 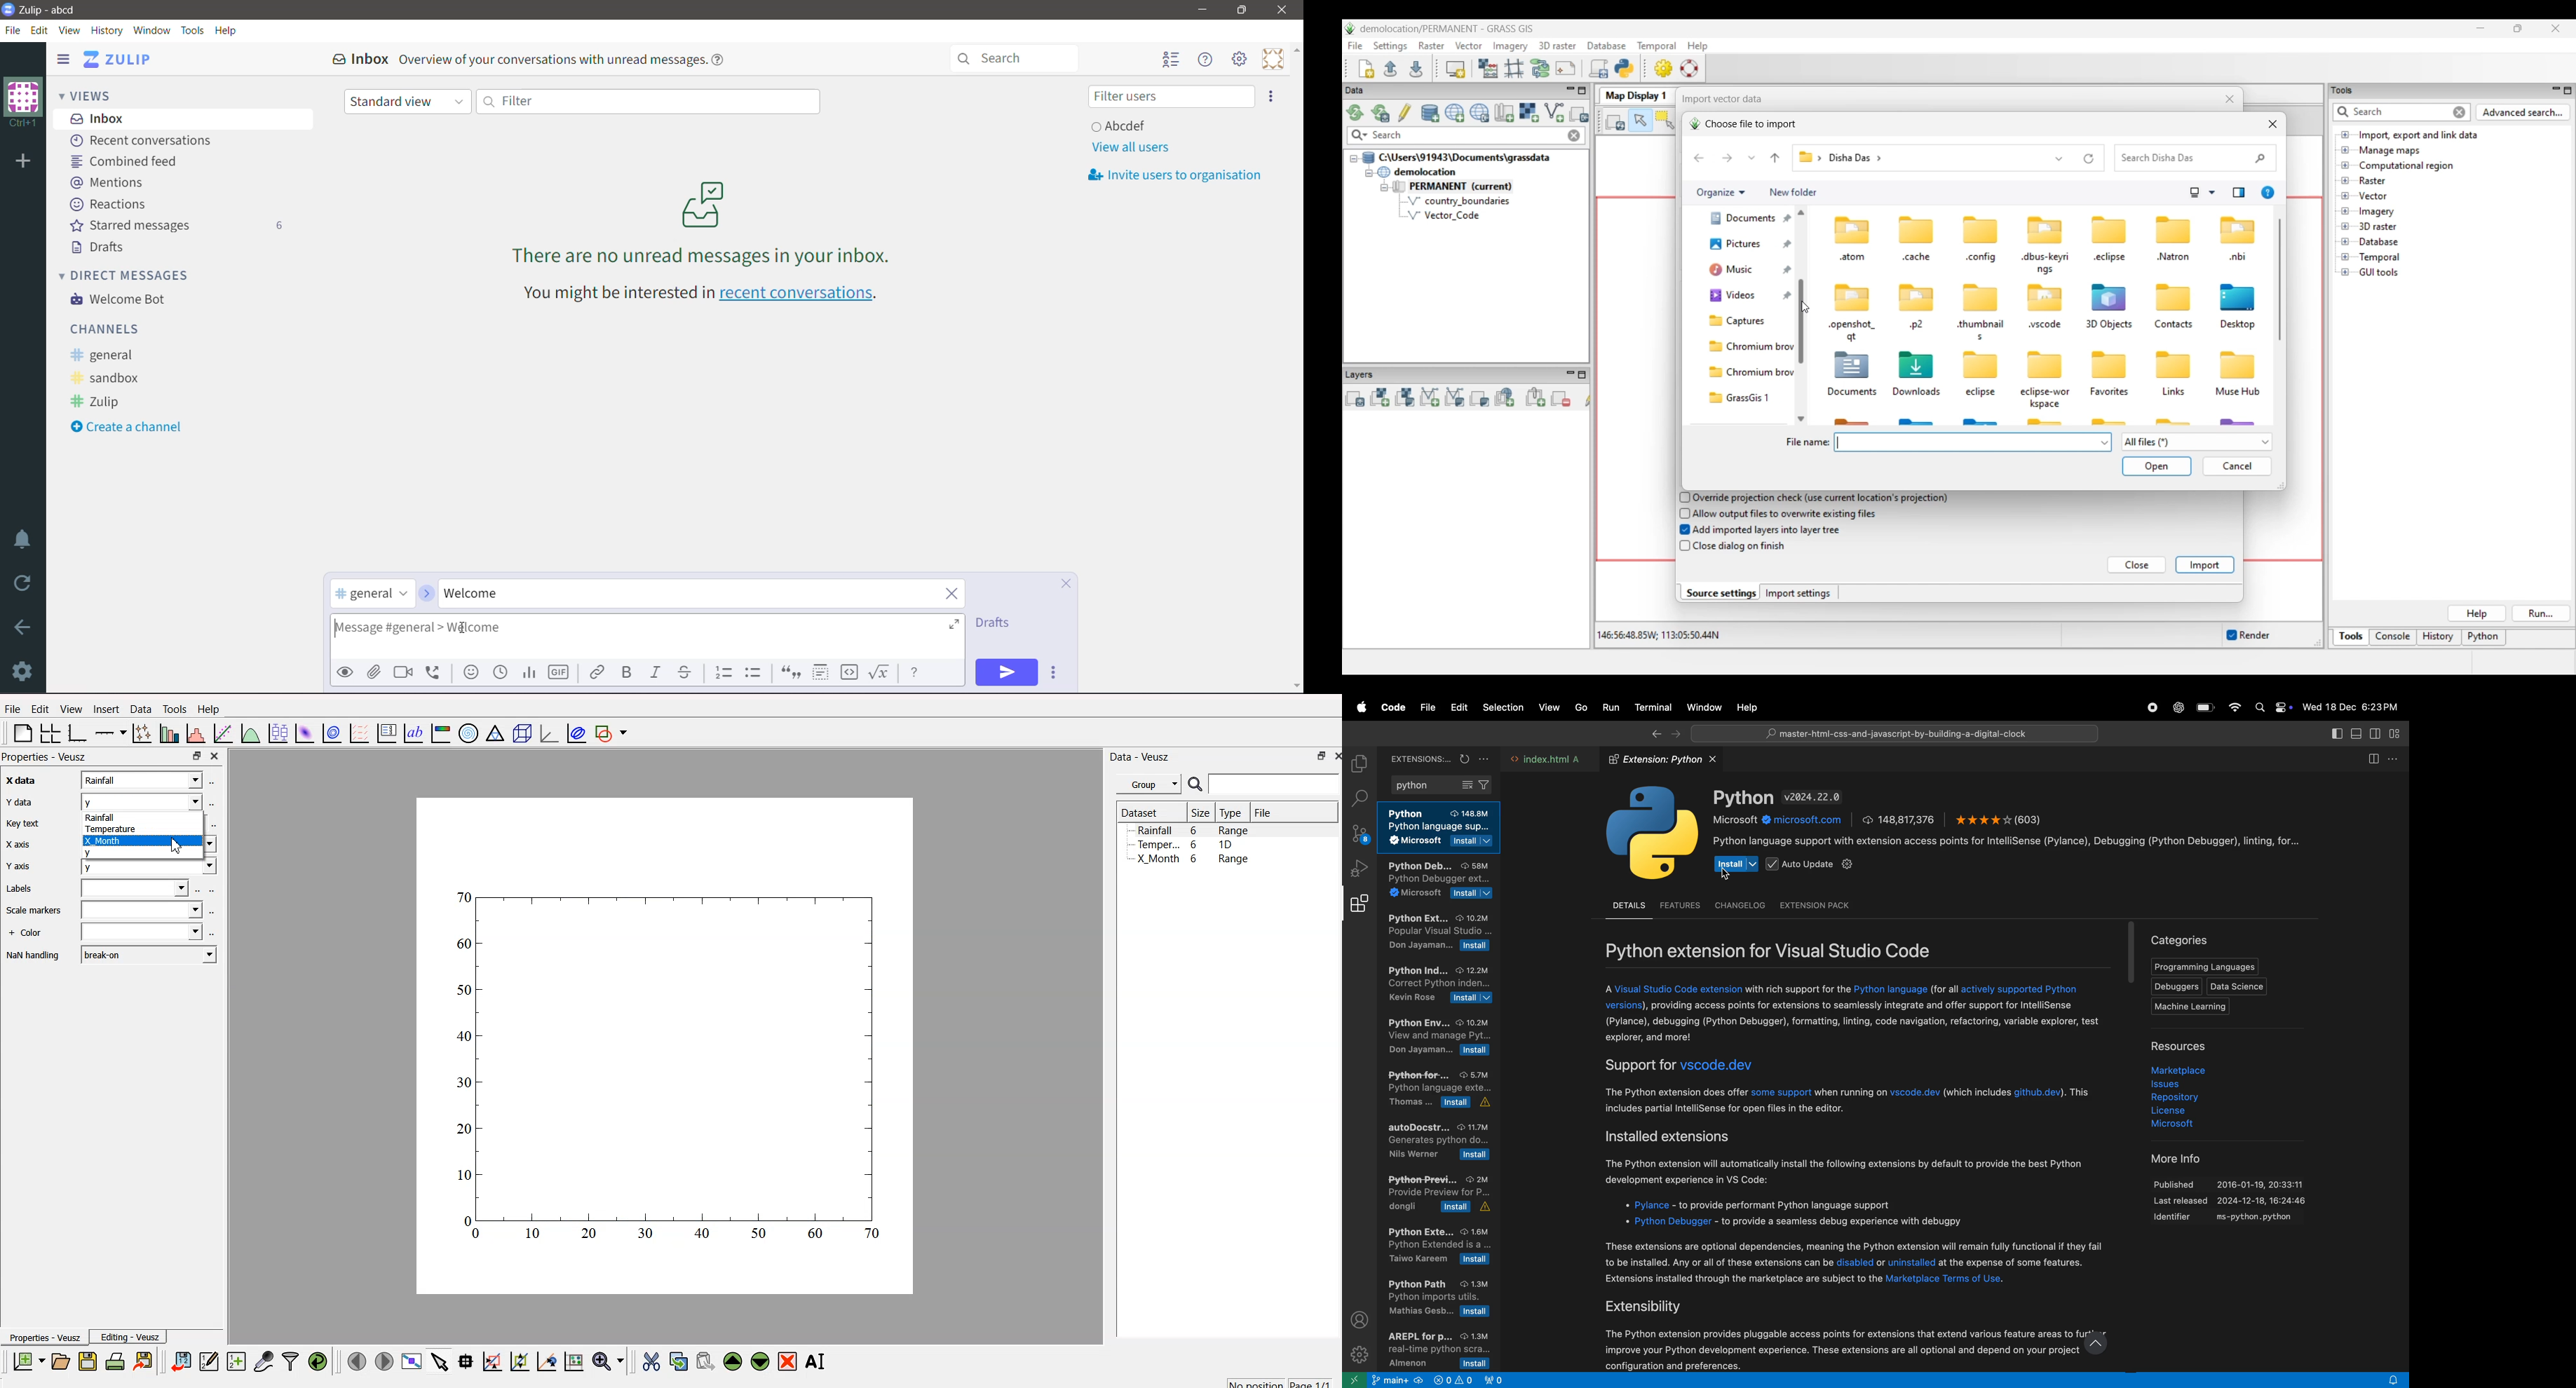 What do you see at coordinates (2237, 1181) in the screenshot?
I see `Published` at bounding box center [2237, 1181].